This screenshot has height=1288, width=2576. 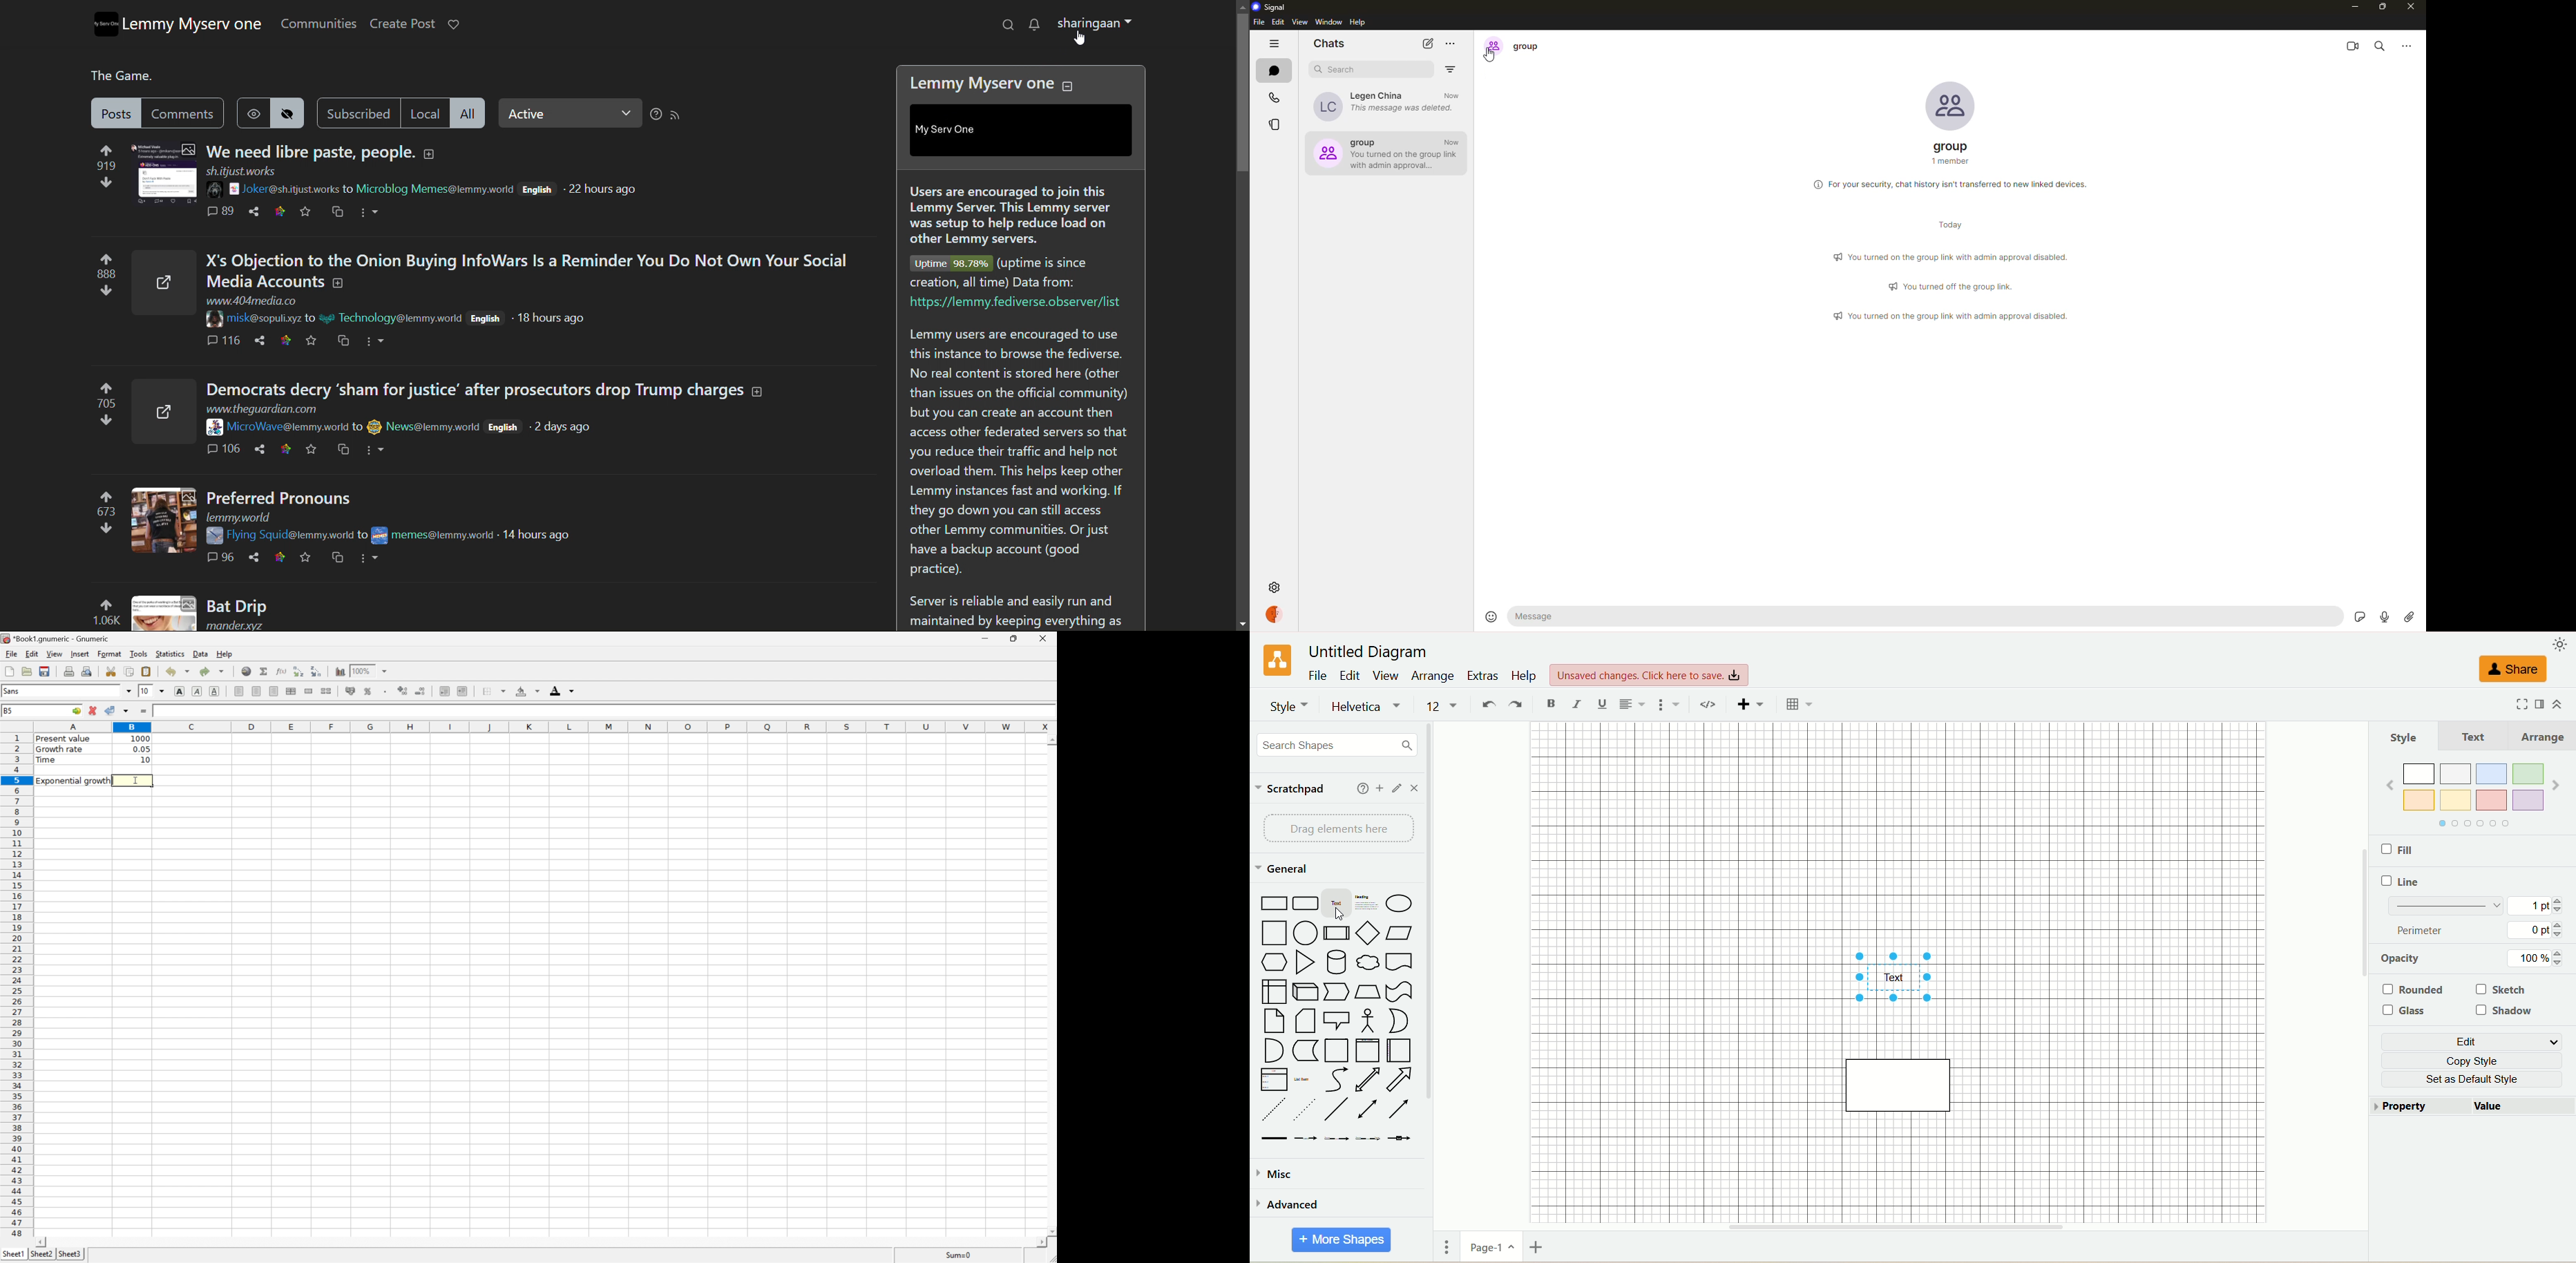 What do you see at coordinates (979, 86) in the screenshot?
I see `Lemmy Myserv one` at bounding box center [979, 86].